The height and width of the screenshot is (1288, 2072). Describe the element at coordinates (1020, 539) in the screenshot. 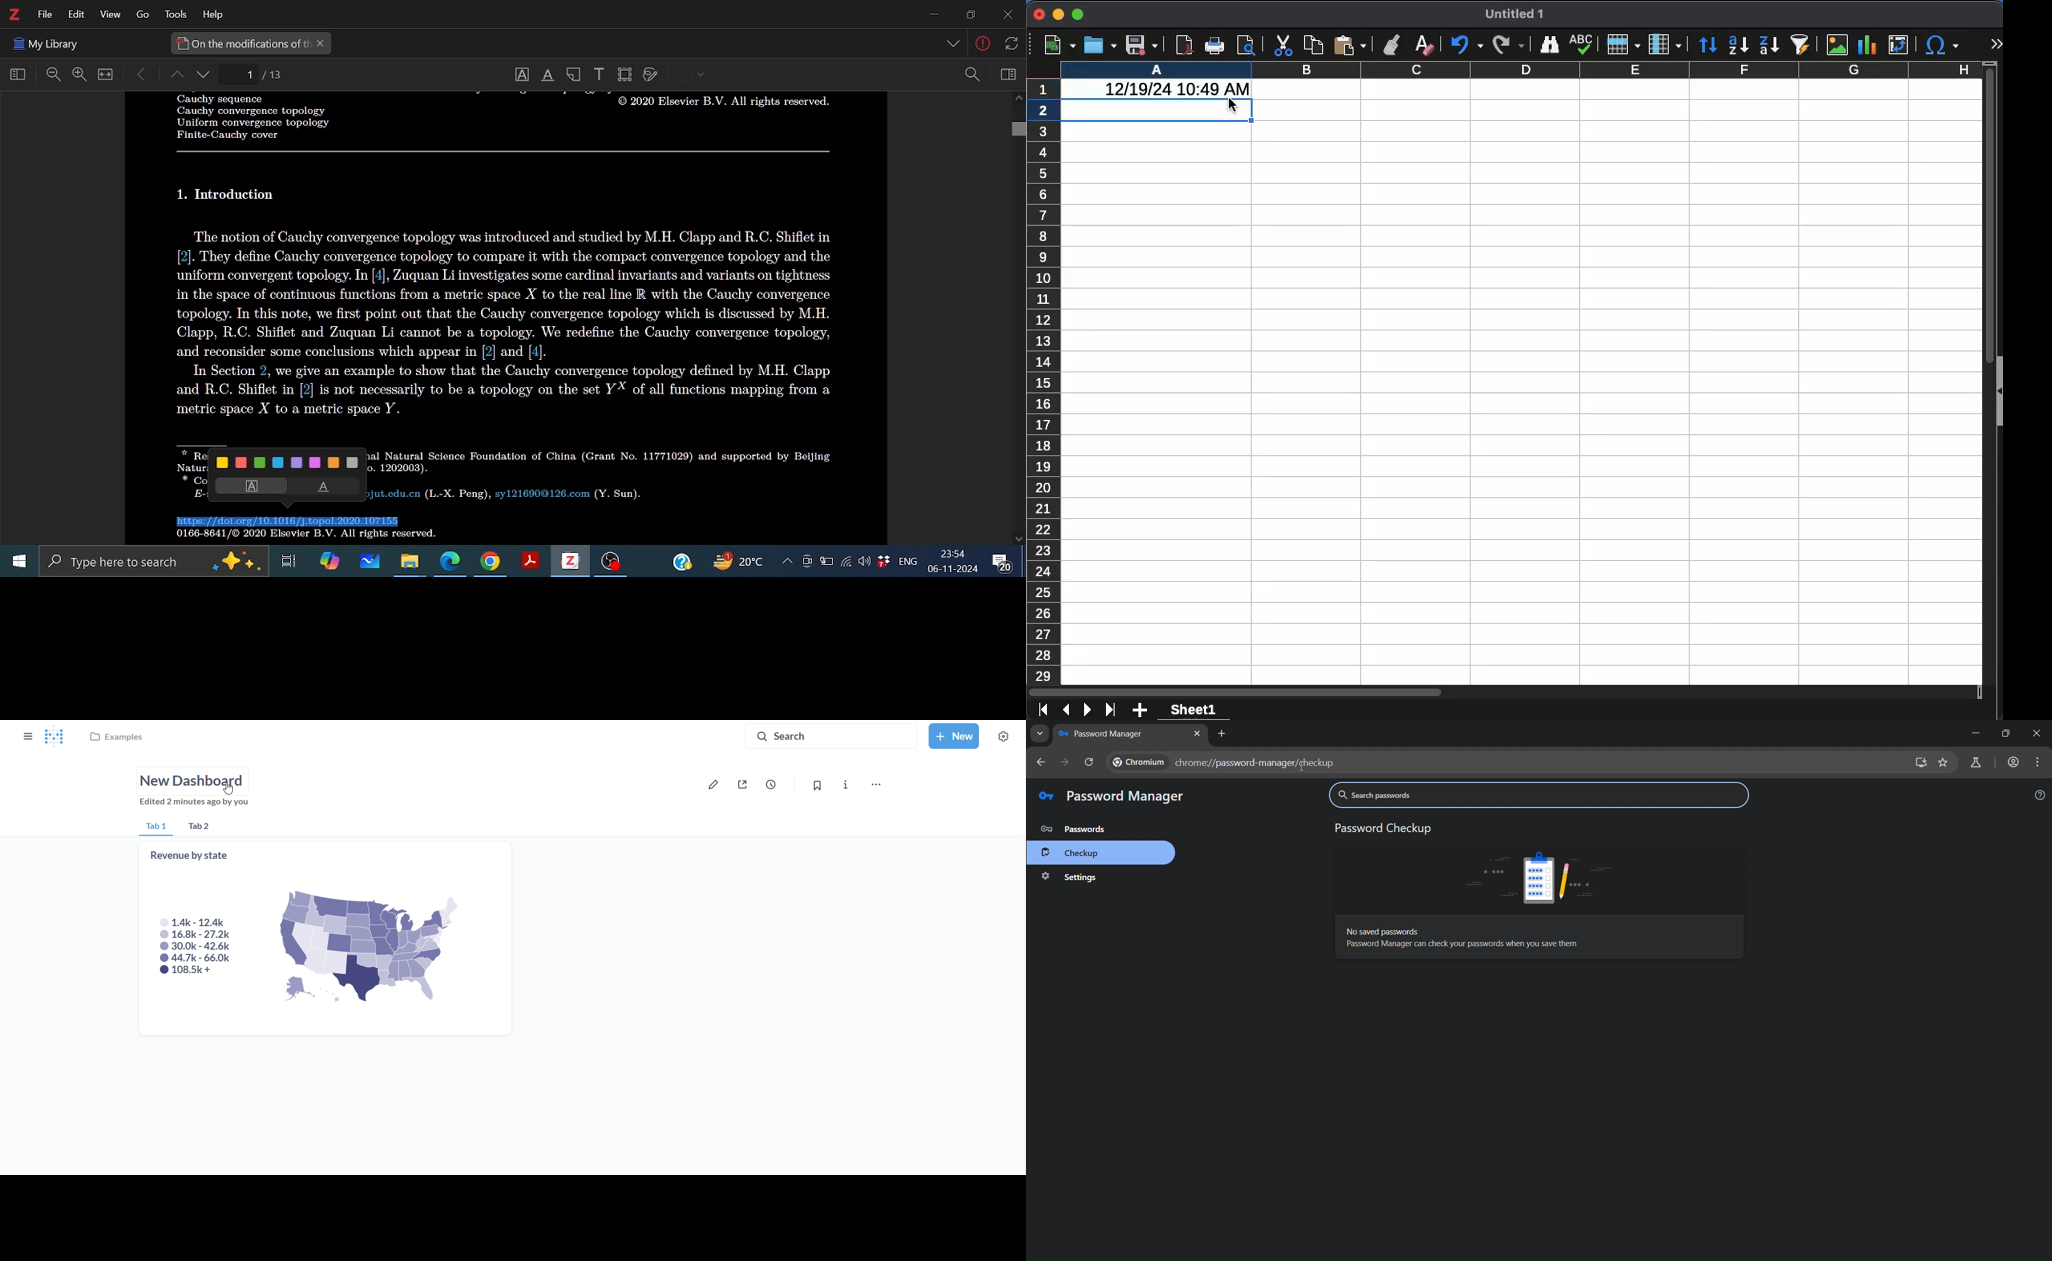

I see `Move down` at that location.